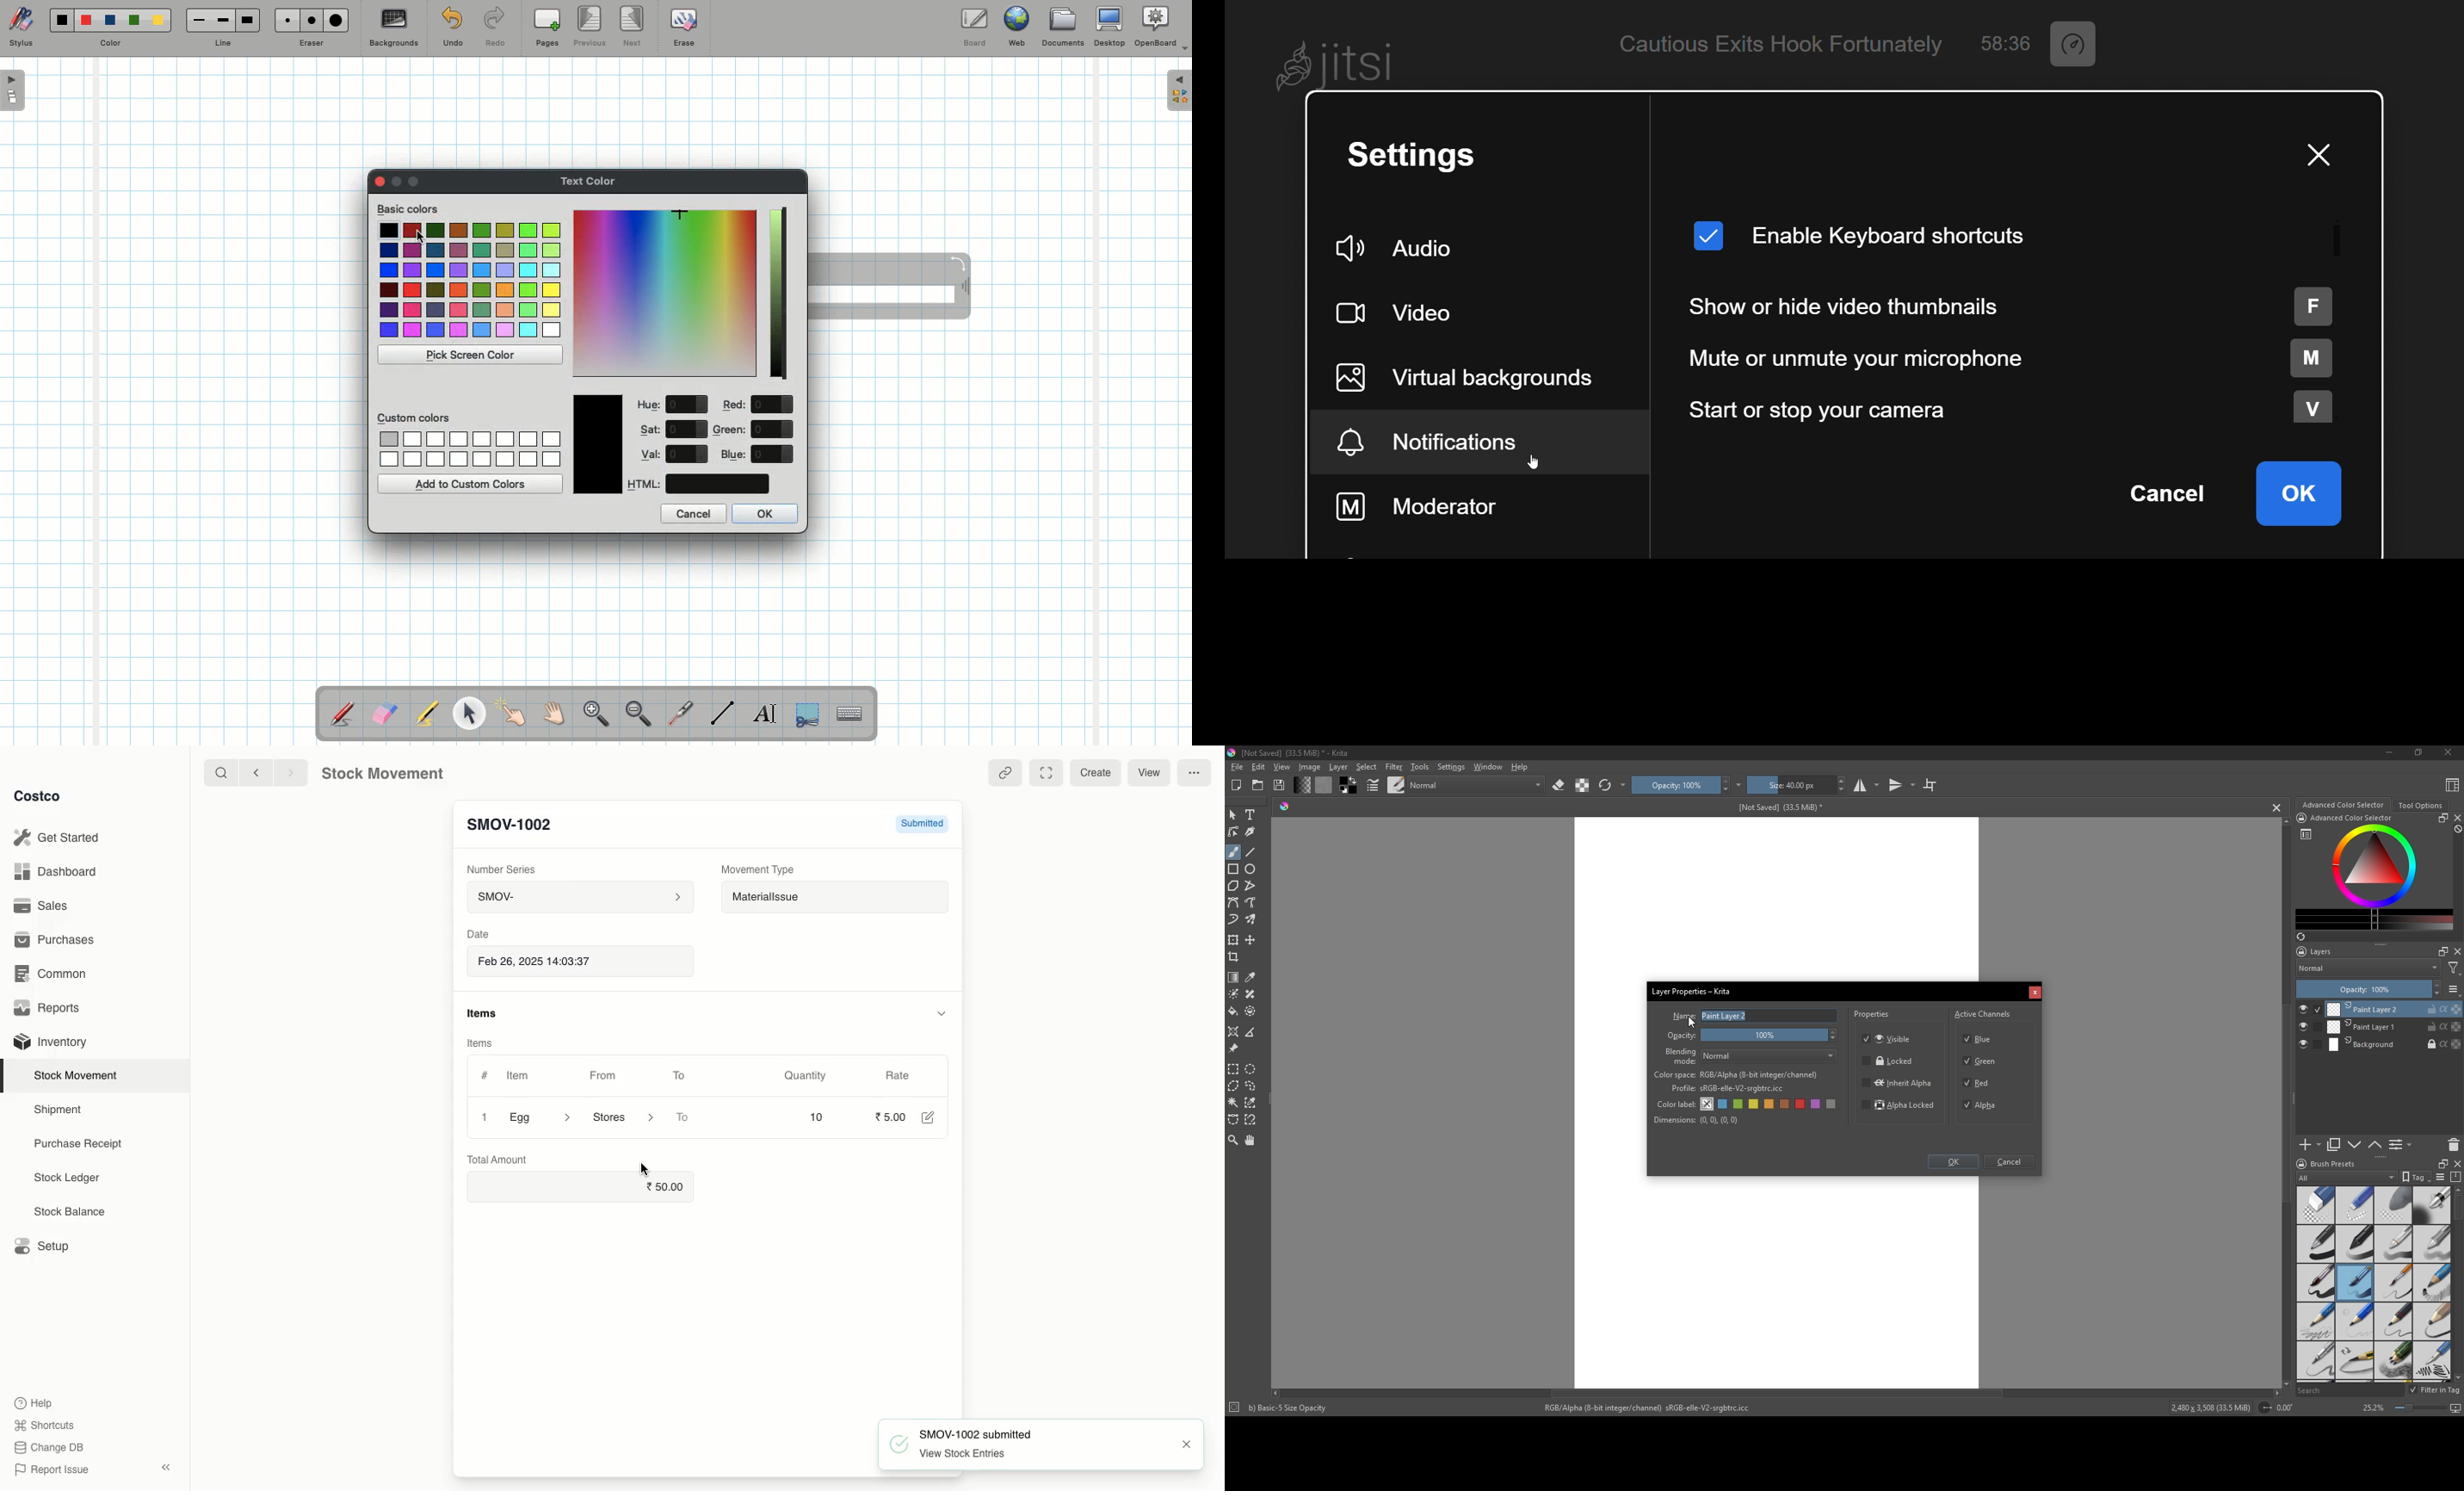 This screenshot has width=2464, height=1512. Describe the element at coordinates (955, 1455) in the screenshot. I see `~~ View Stock Entries` at that location.